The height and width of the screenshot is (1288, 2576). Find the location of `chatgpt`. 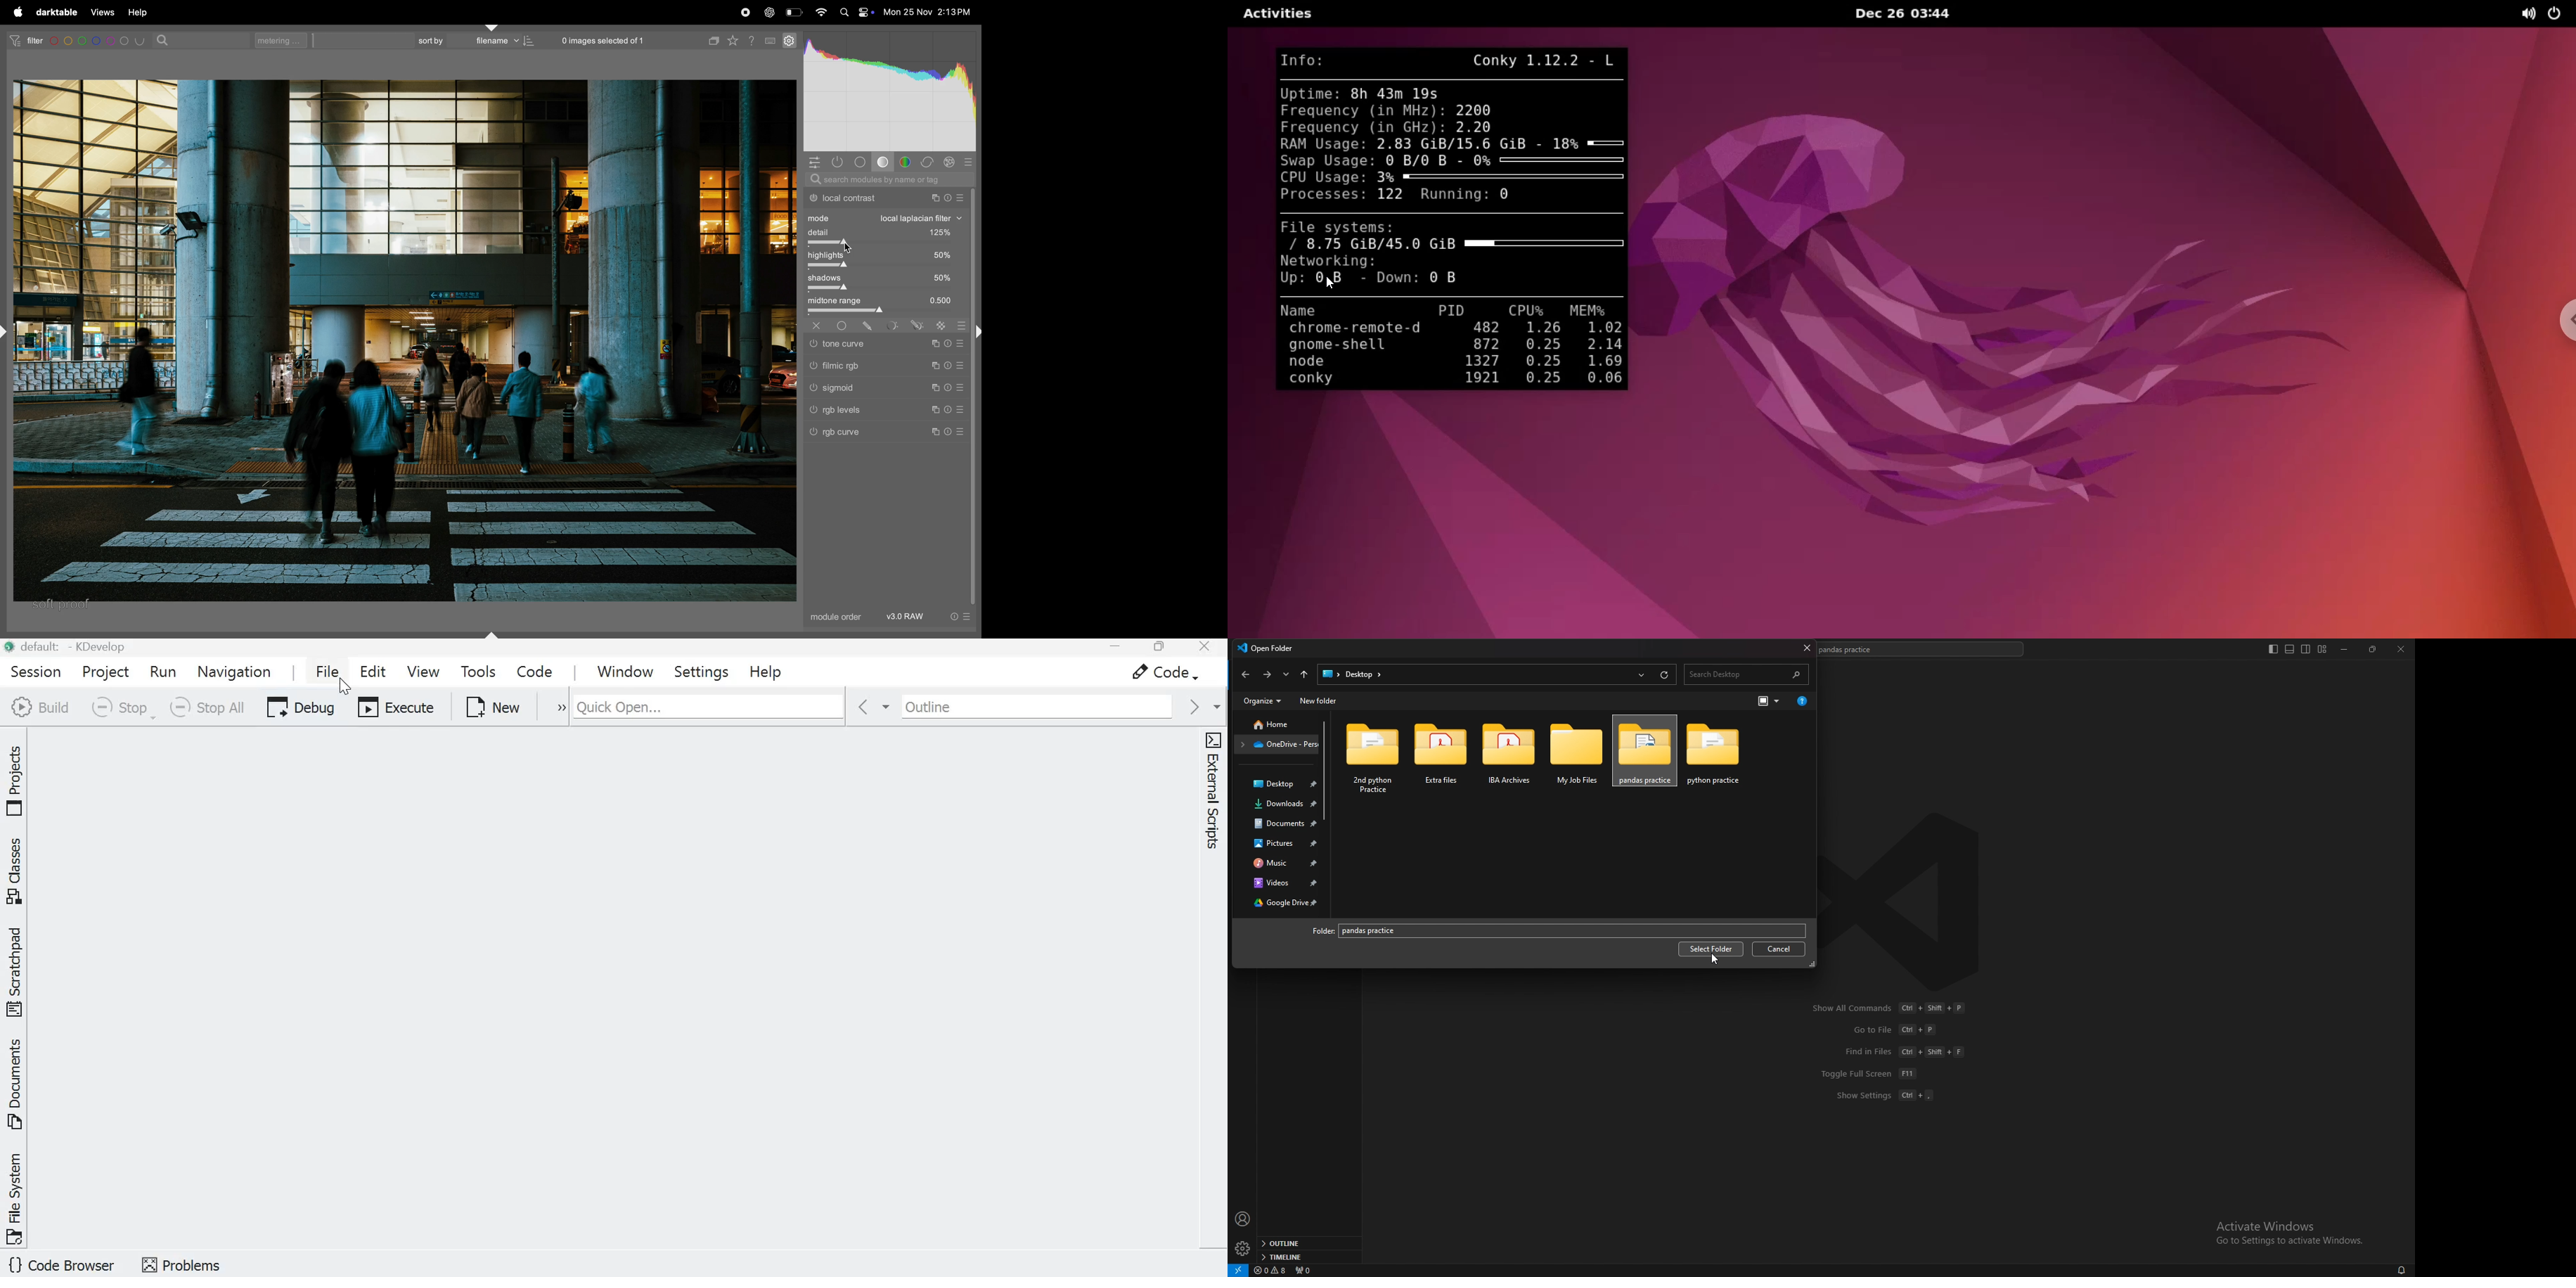

chatgpt is located at coordinates (769, 11).